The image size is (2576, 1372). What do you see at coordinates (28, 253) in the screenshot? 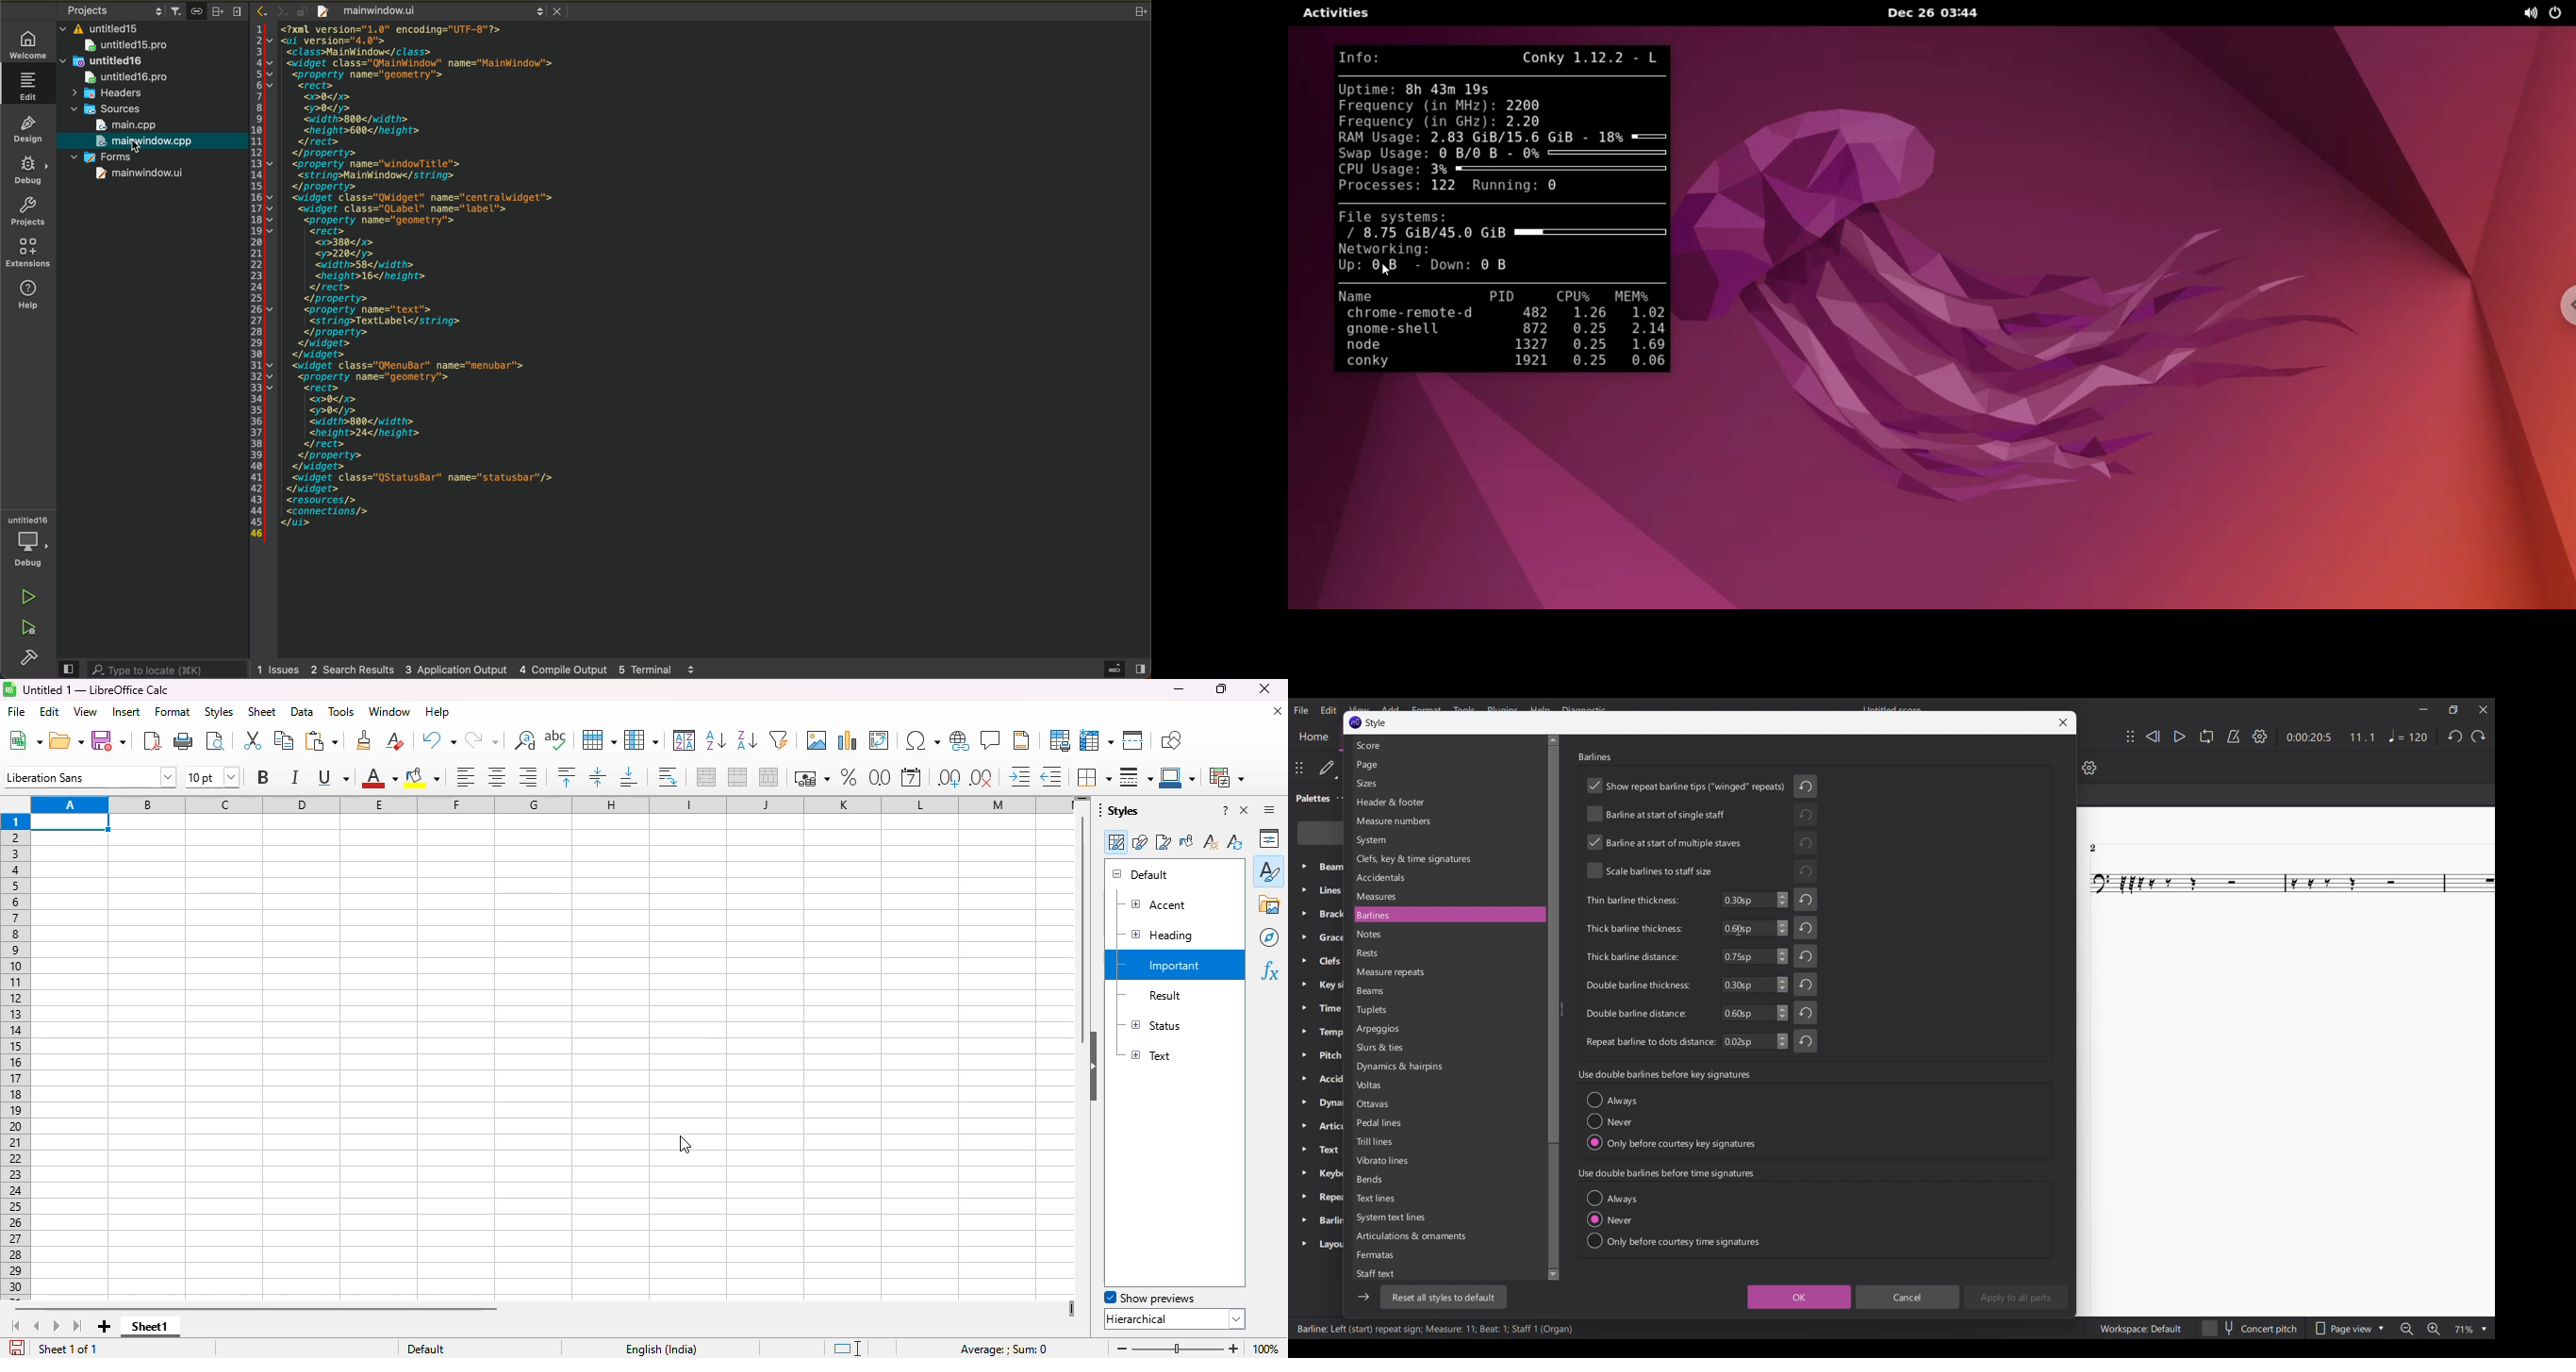
I see `extensions` at bounding box center [28, 253].